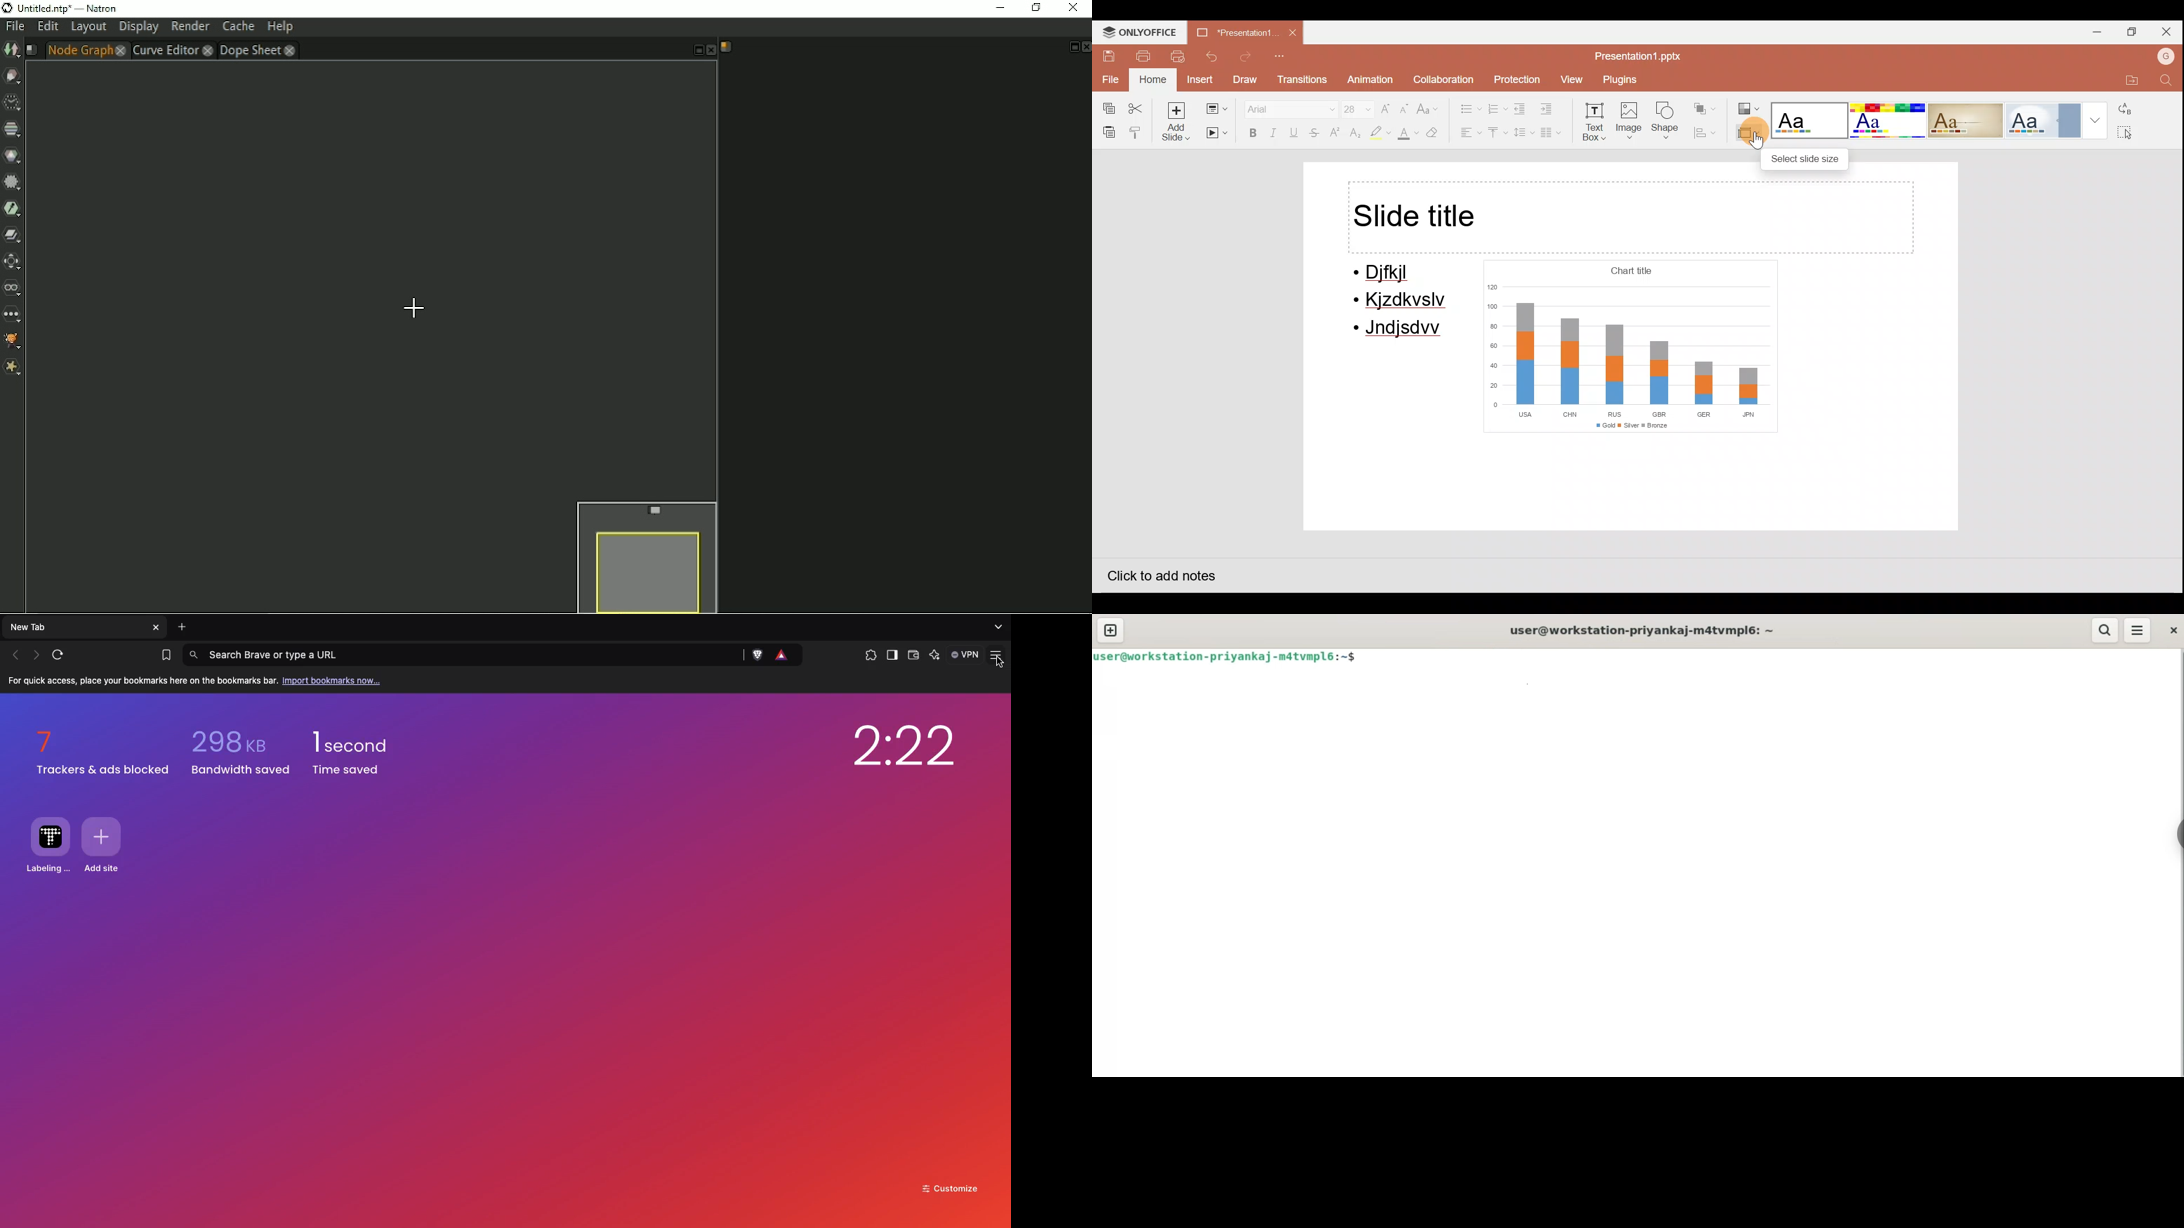 The height and width of the screenshot is (1232, 2184). What do you see at coordinates (1707, 105) in the screenshot?
I see `Arrange shape` at bounding box center [1707, 105].